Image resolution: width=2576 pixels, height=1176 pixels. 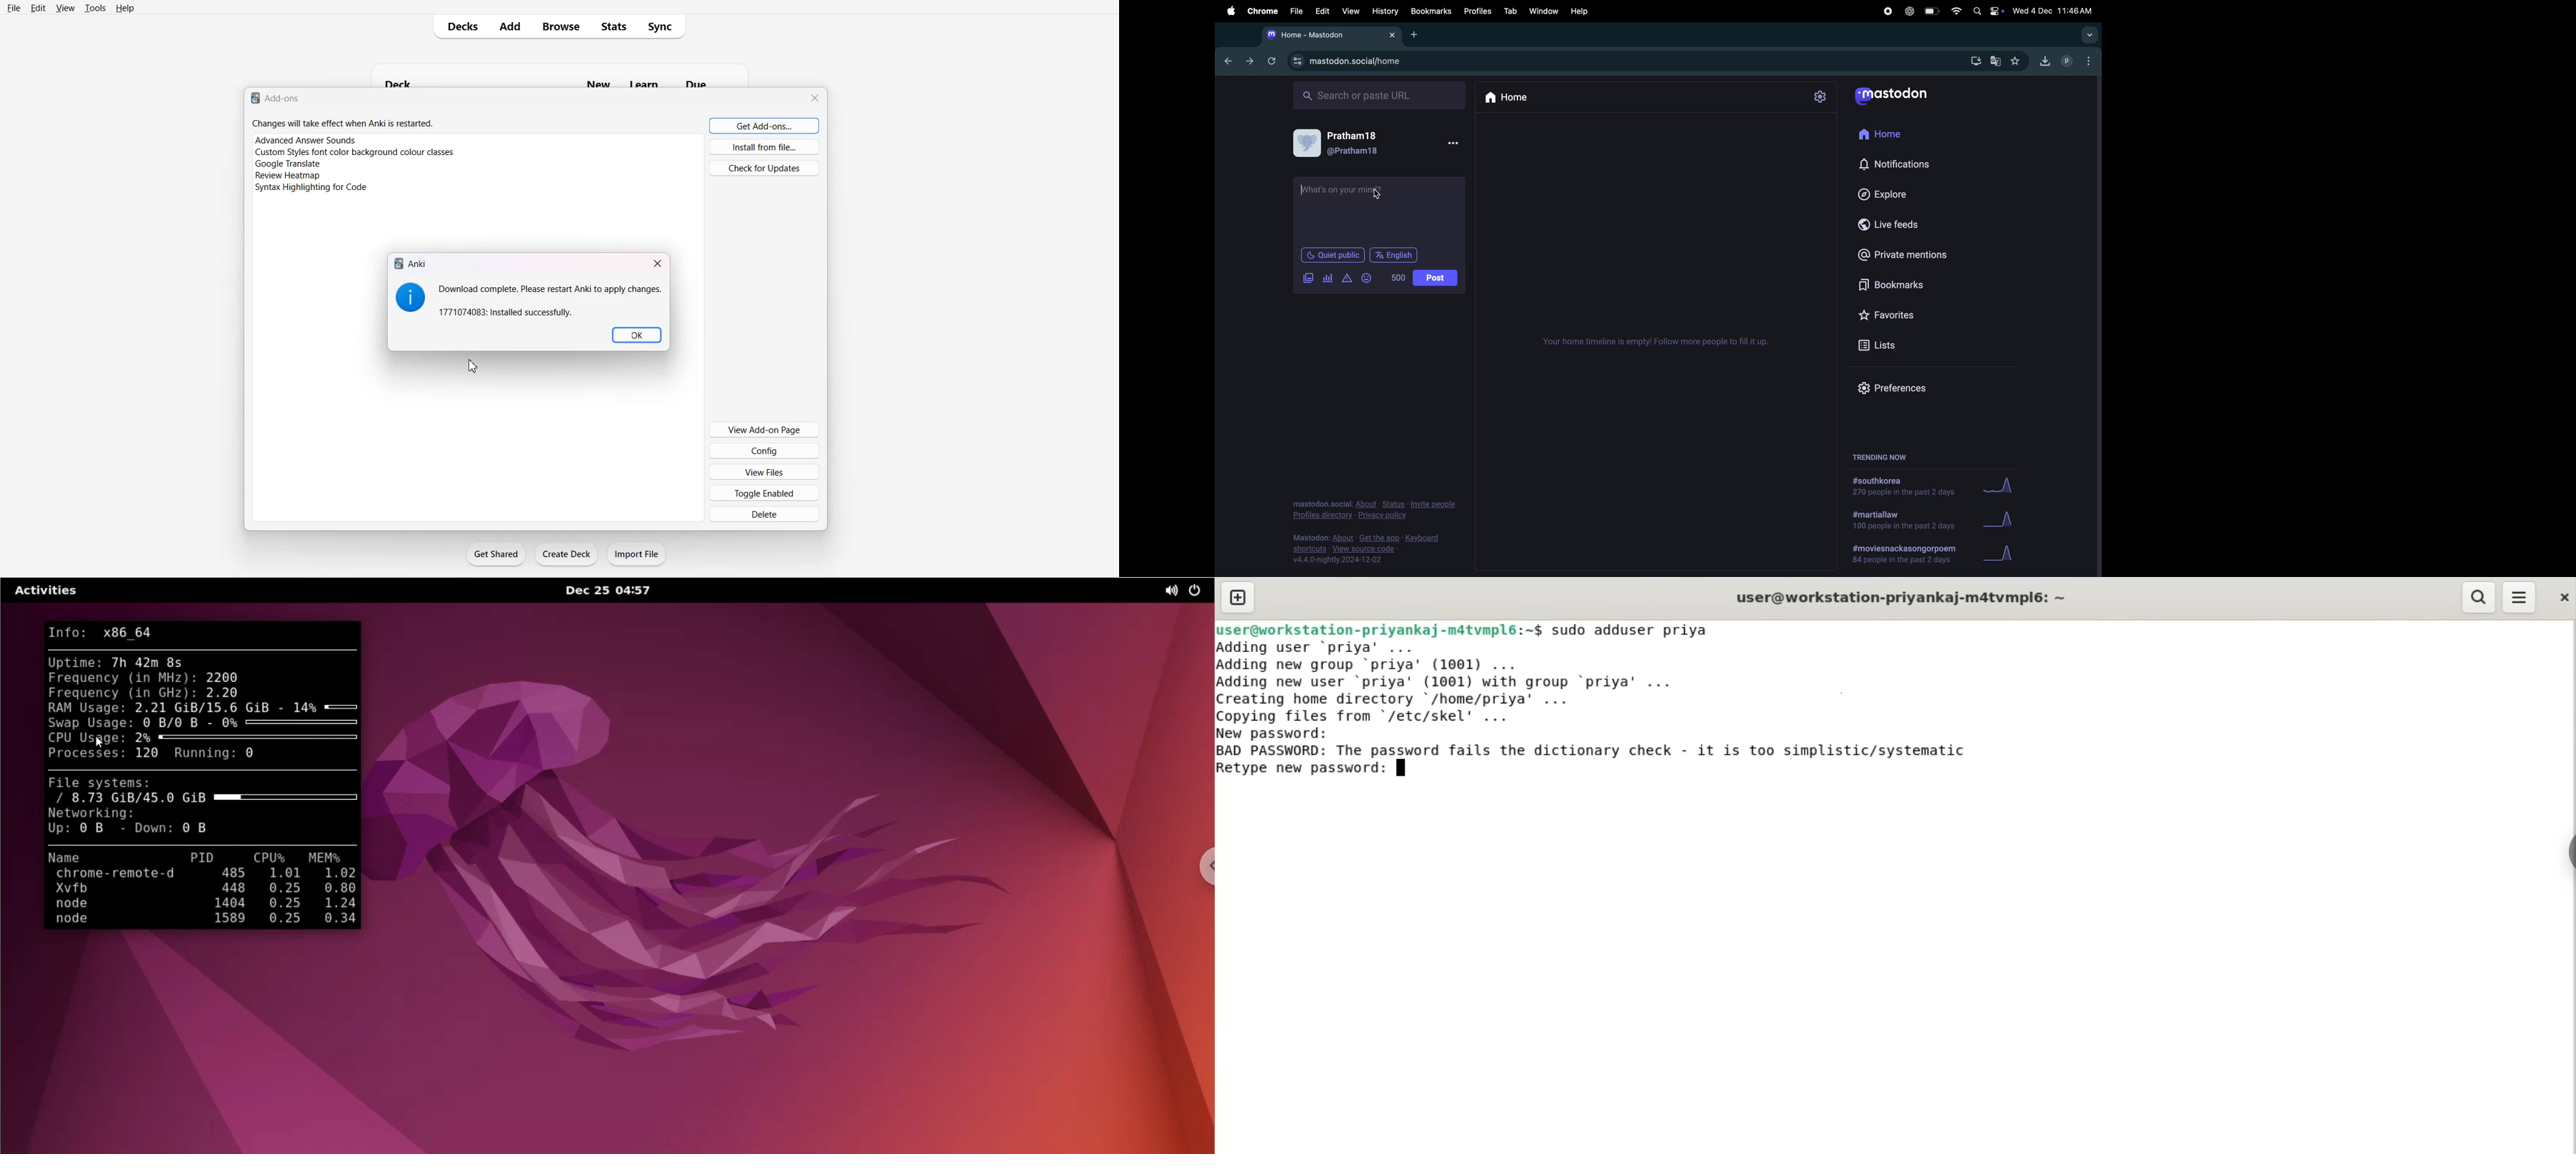 What do you see at coordinates (277, 97) in the screenshot?
I see `add-ons` at bounding box center [277, 97].